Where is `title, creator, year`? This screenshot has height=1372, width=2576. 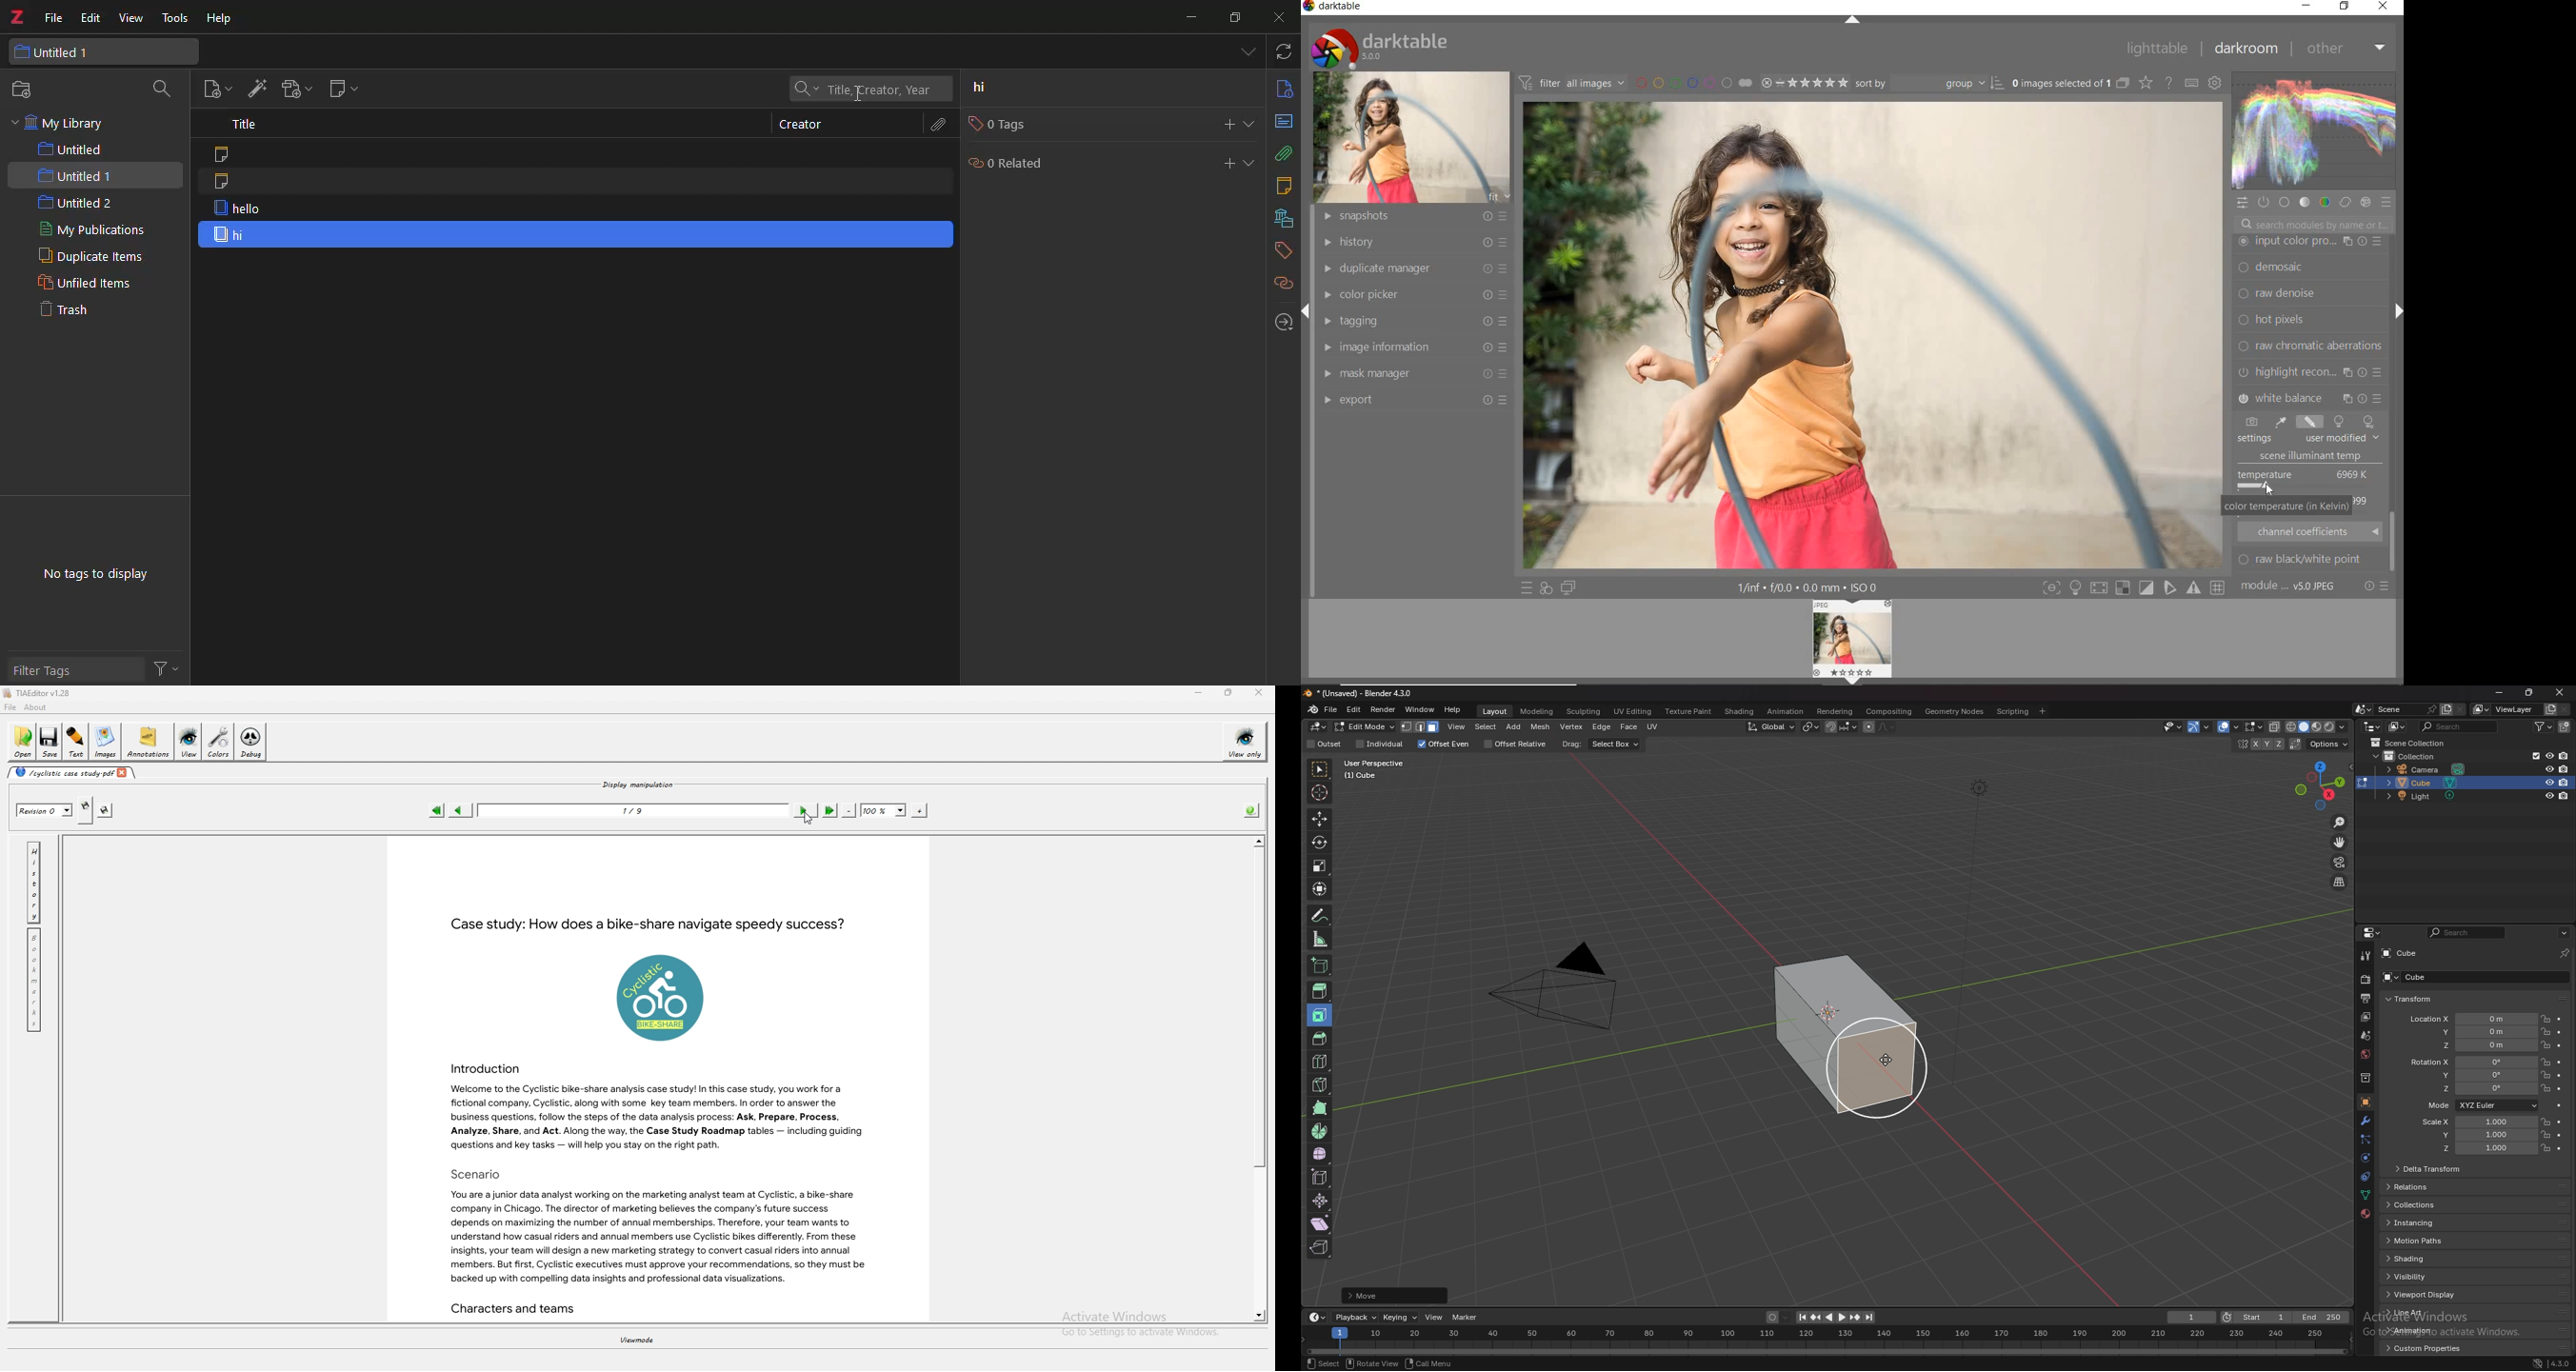 title, creator, year is located at coordinates (867, 88).